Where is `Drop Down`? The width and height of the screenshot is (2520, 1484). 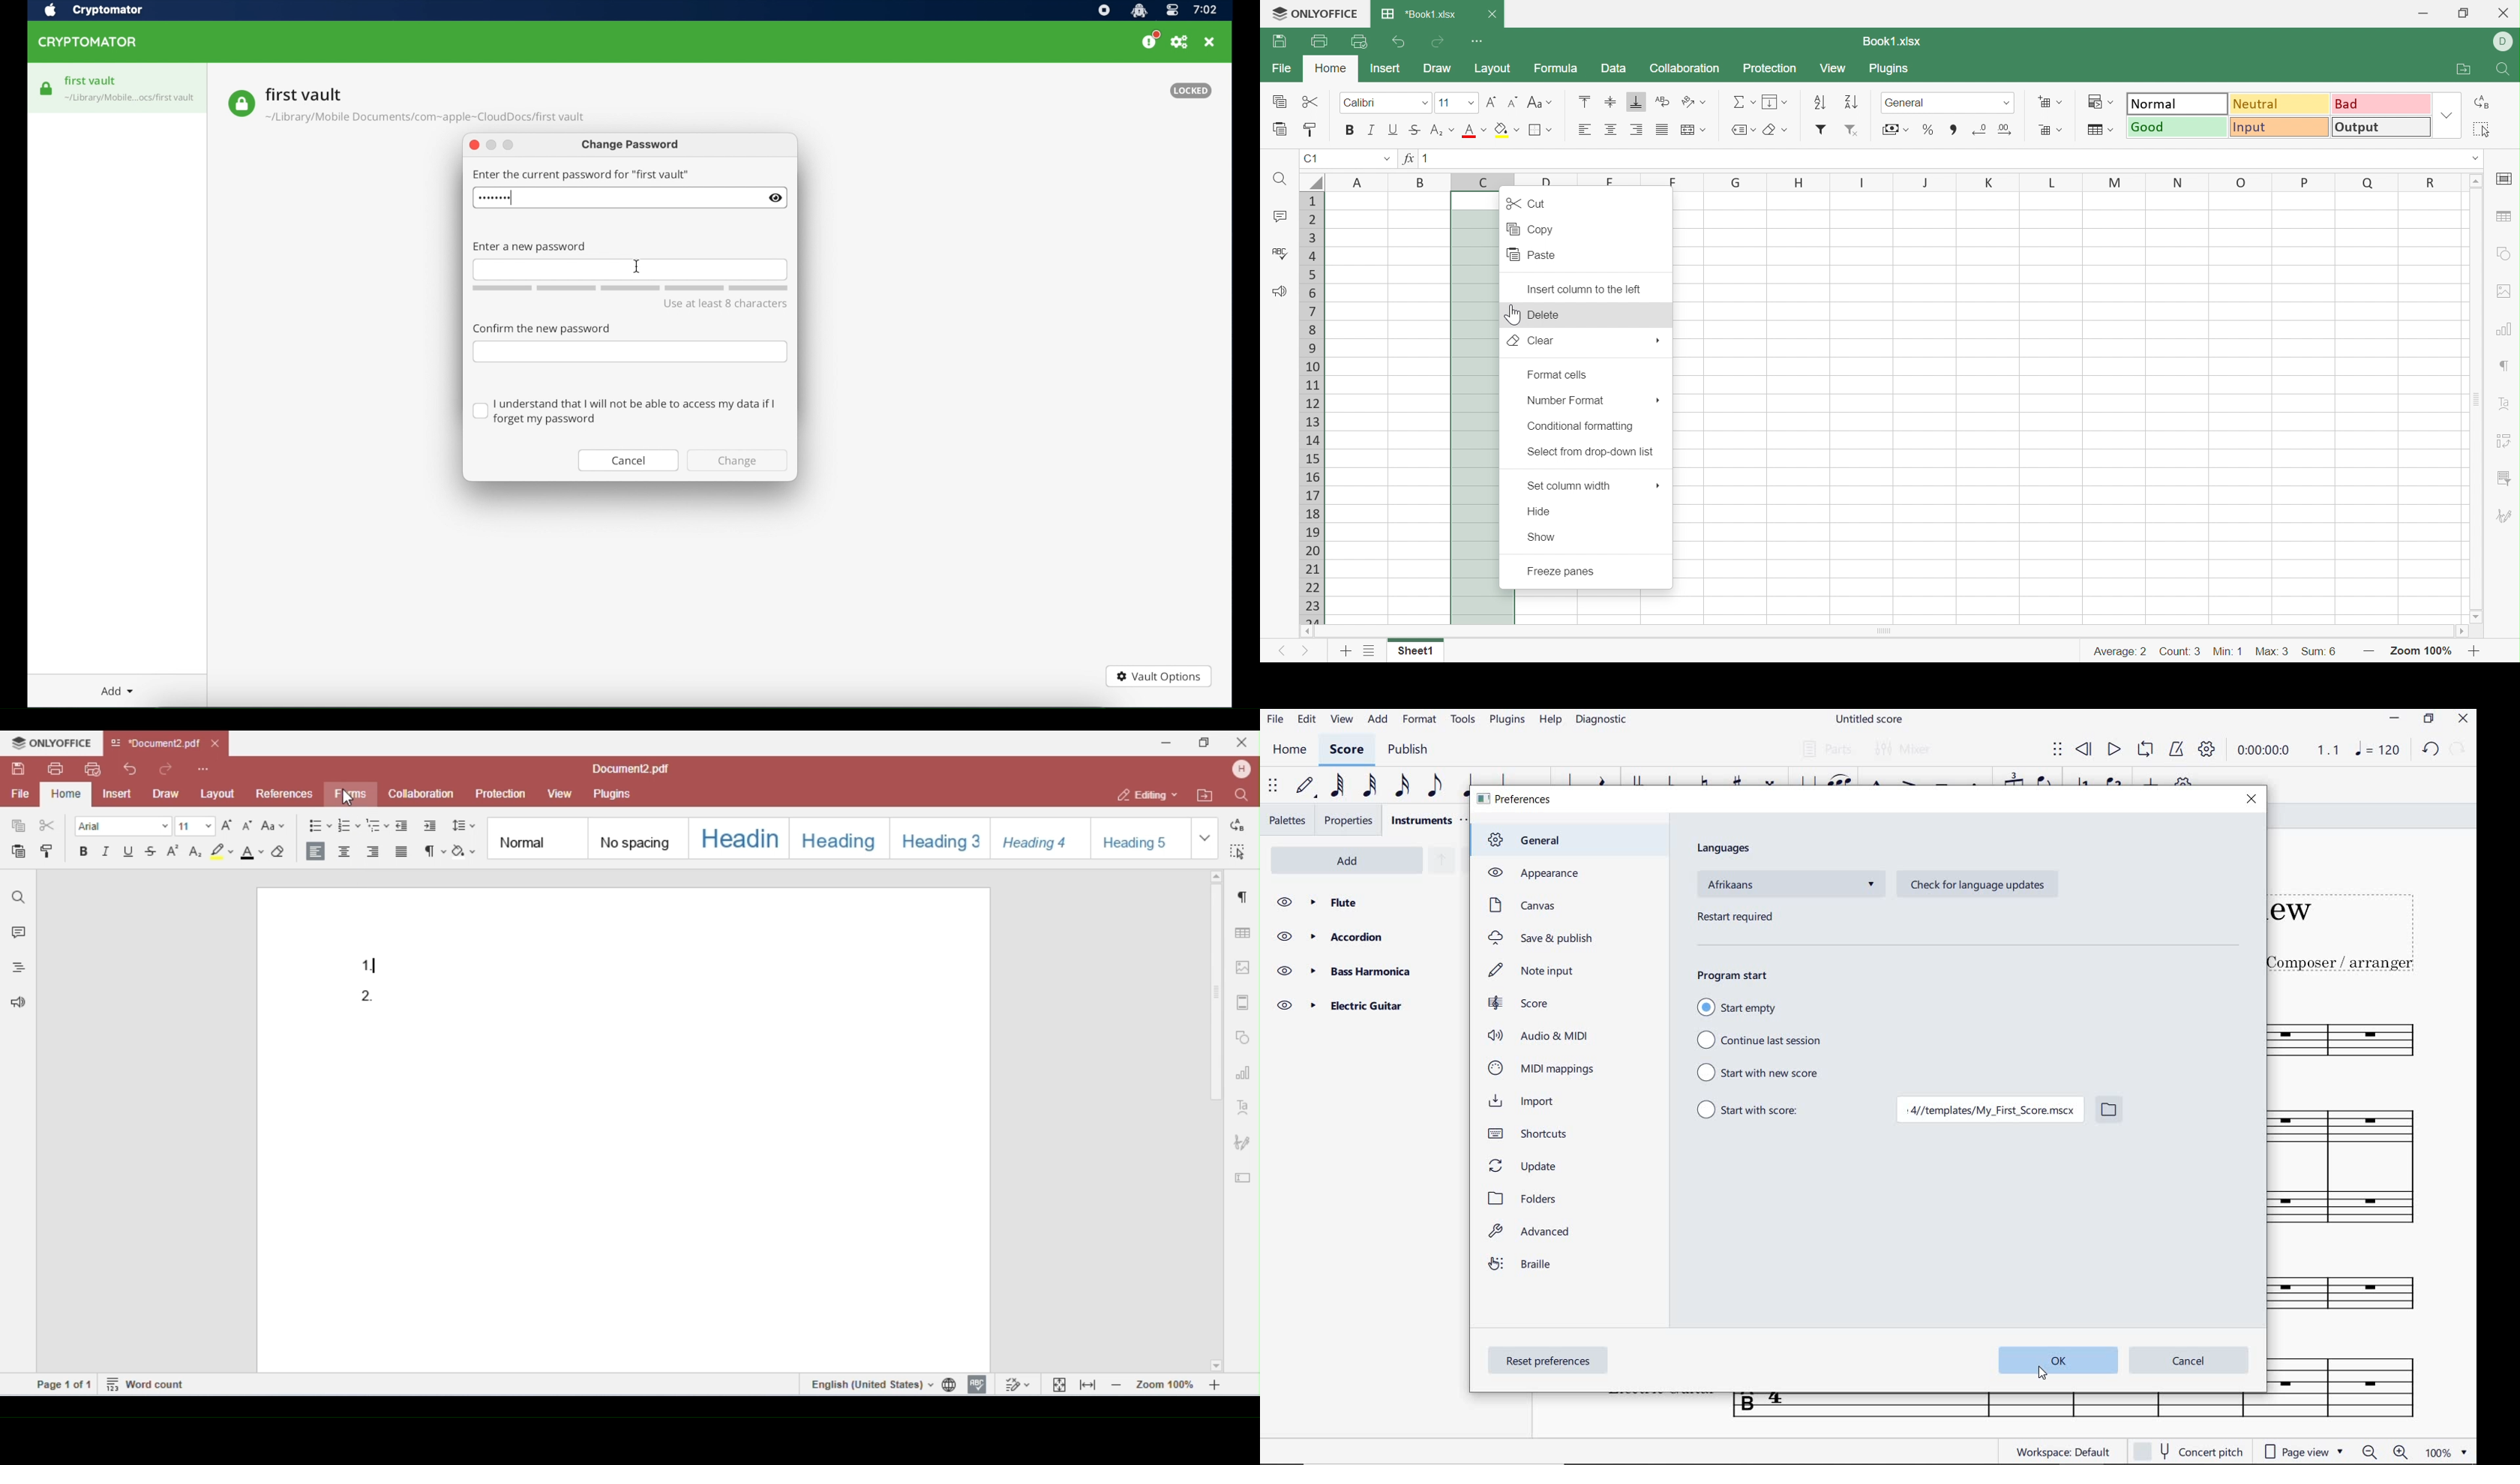
Drop Down is located at coordinates (1703, 102).